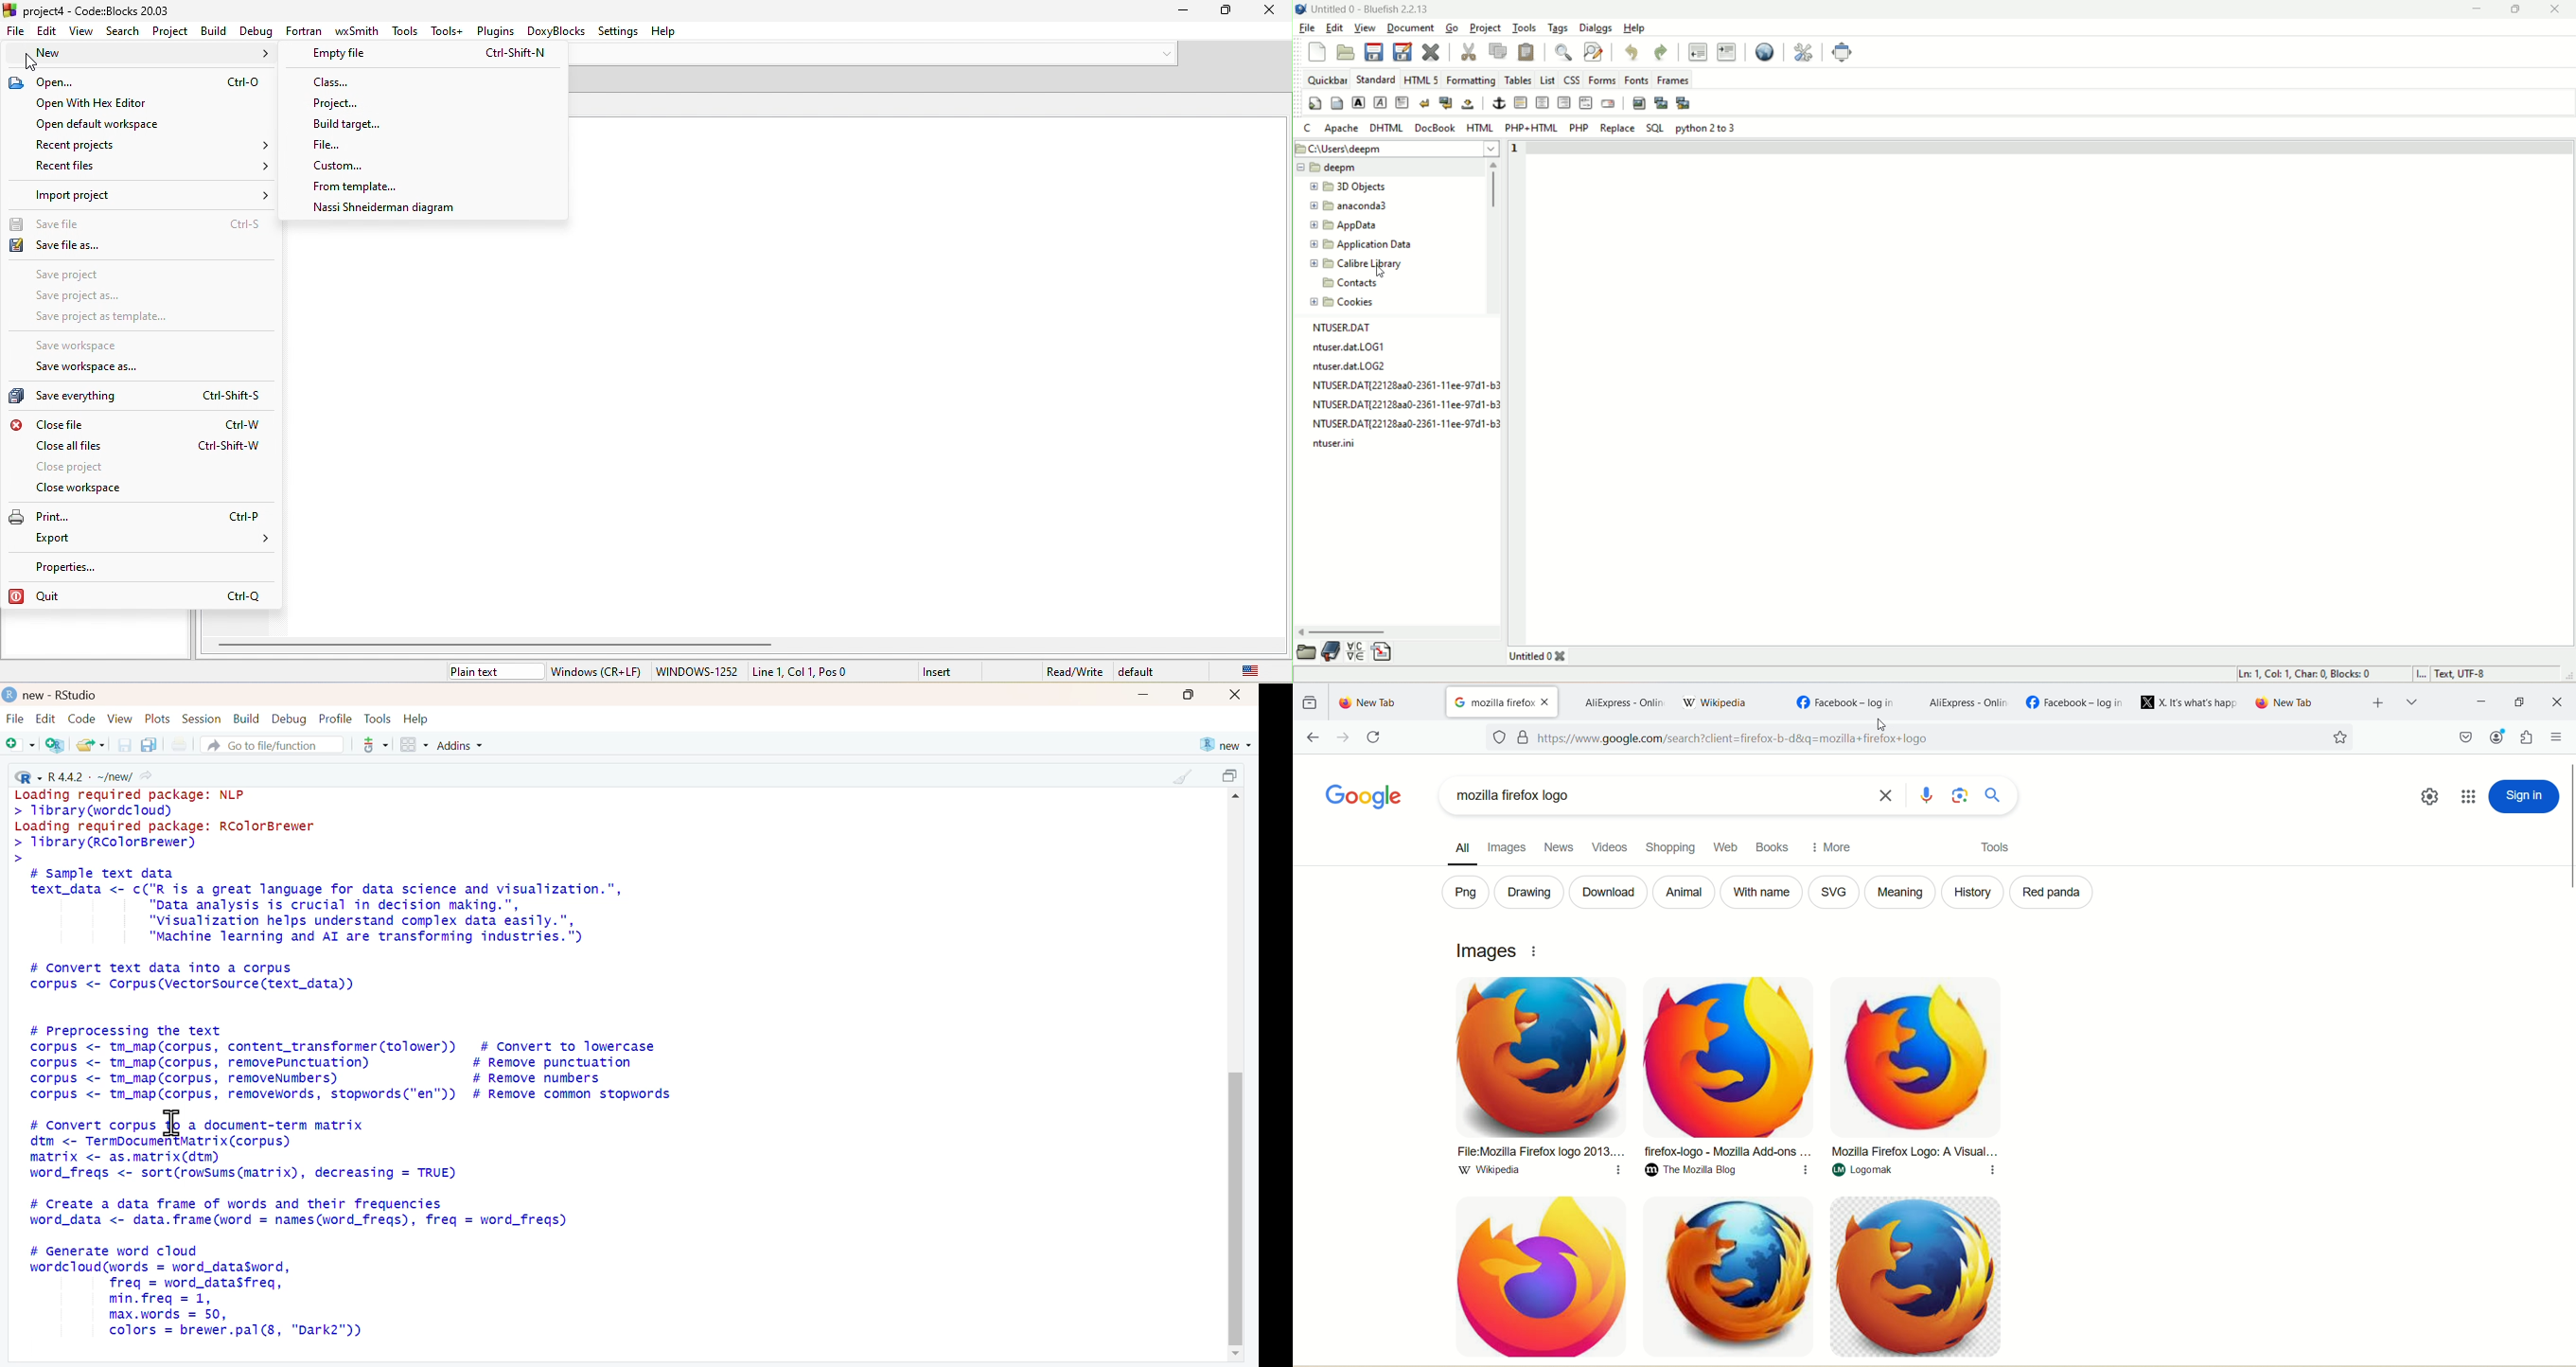 The height and width of the screenshot is (1372, 2576). I want to click on plugins, so click(494, 29).